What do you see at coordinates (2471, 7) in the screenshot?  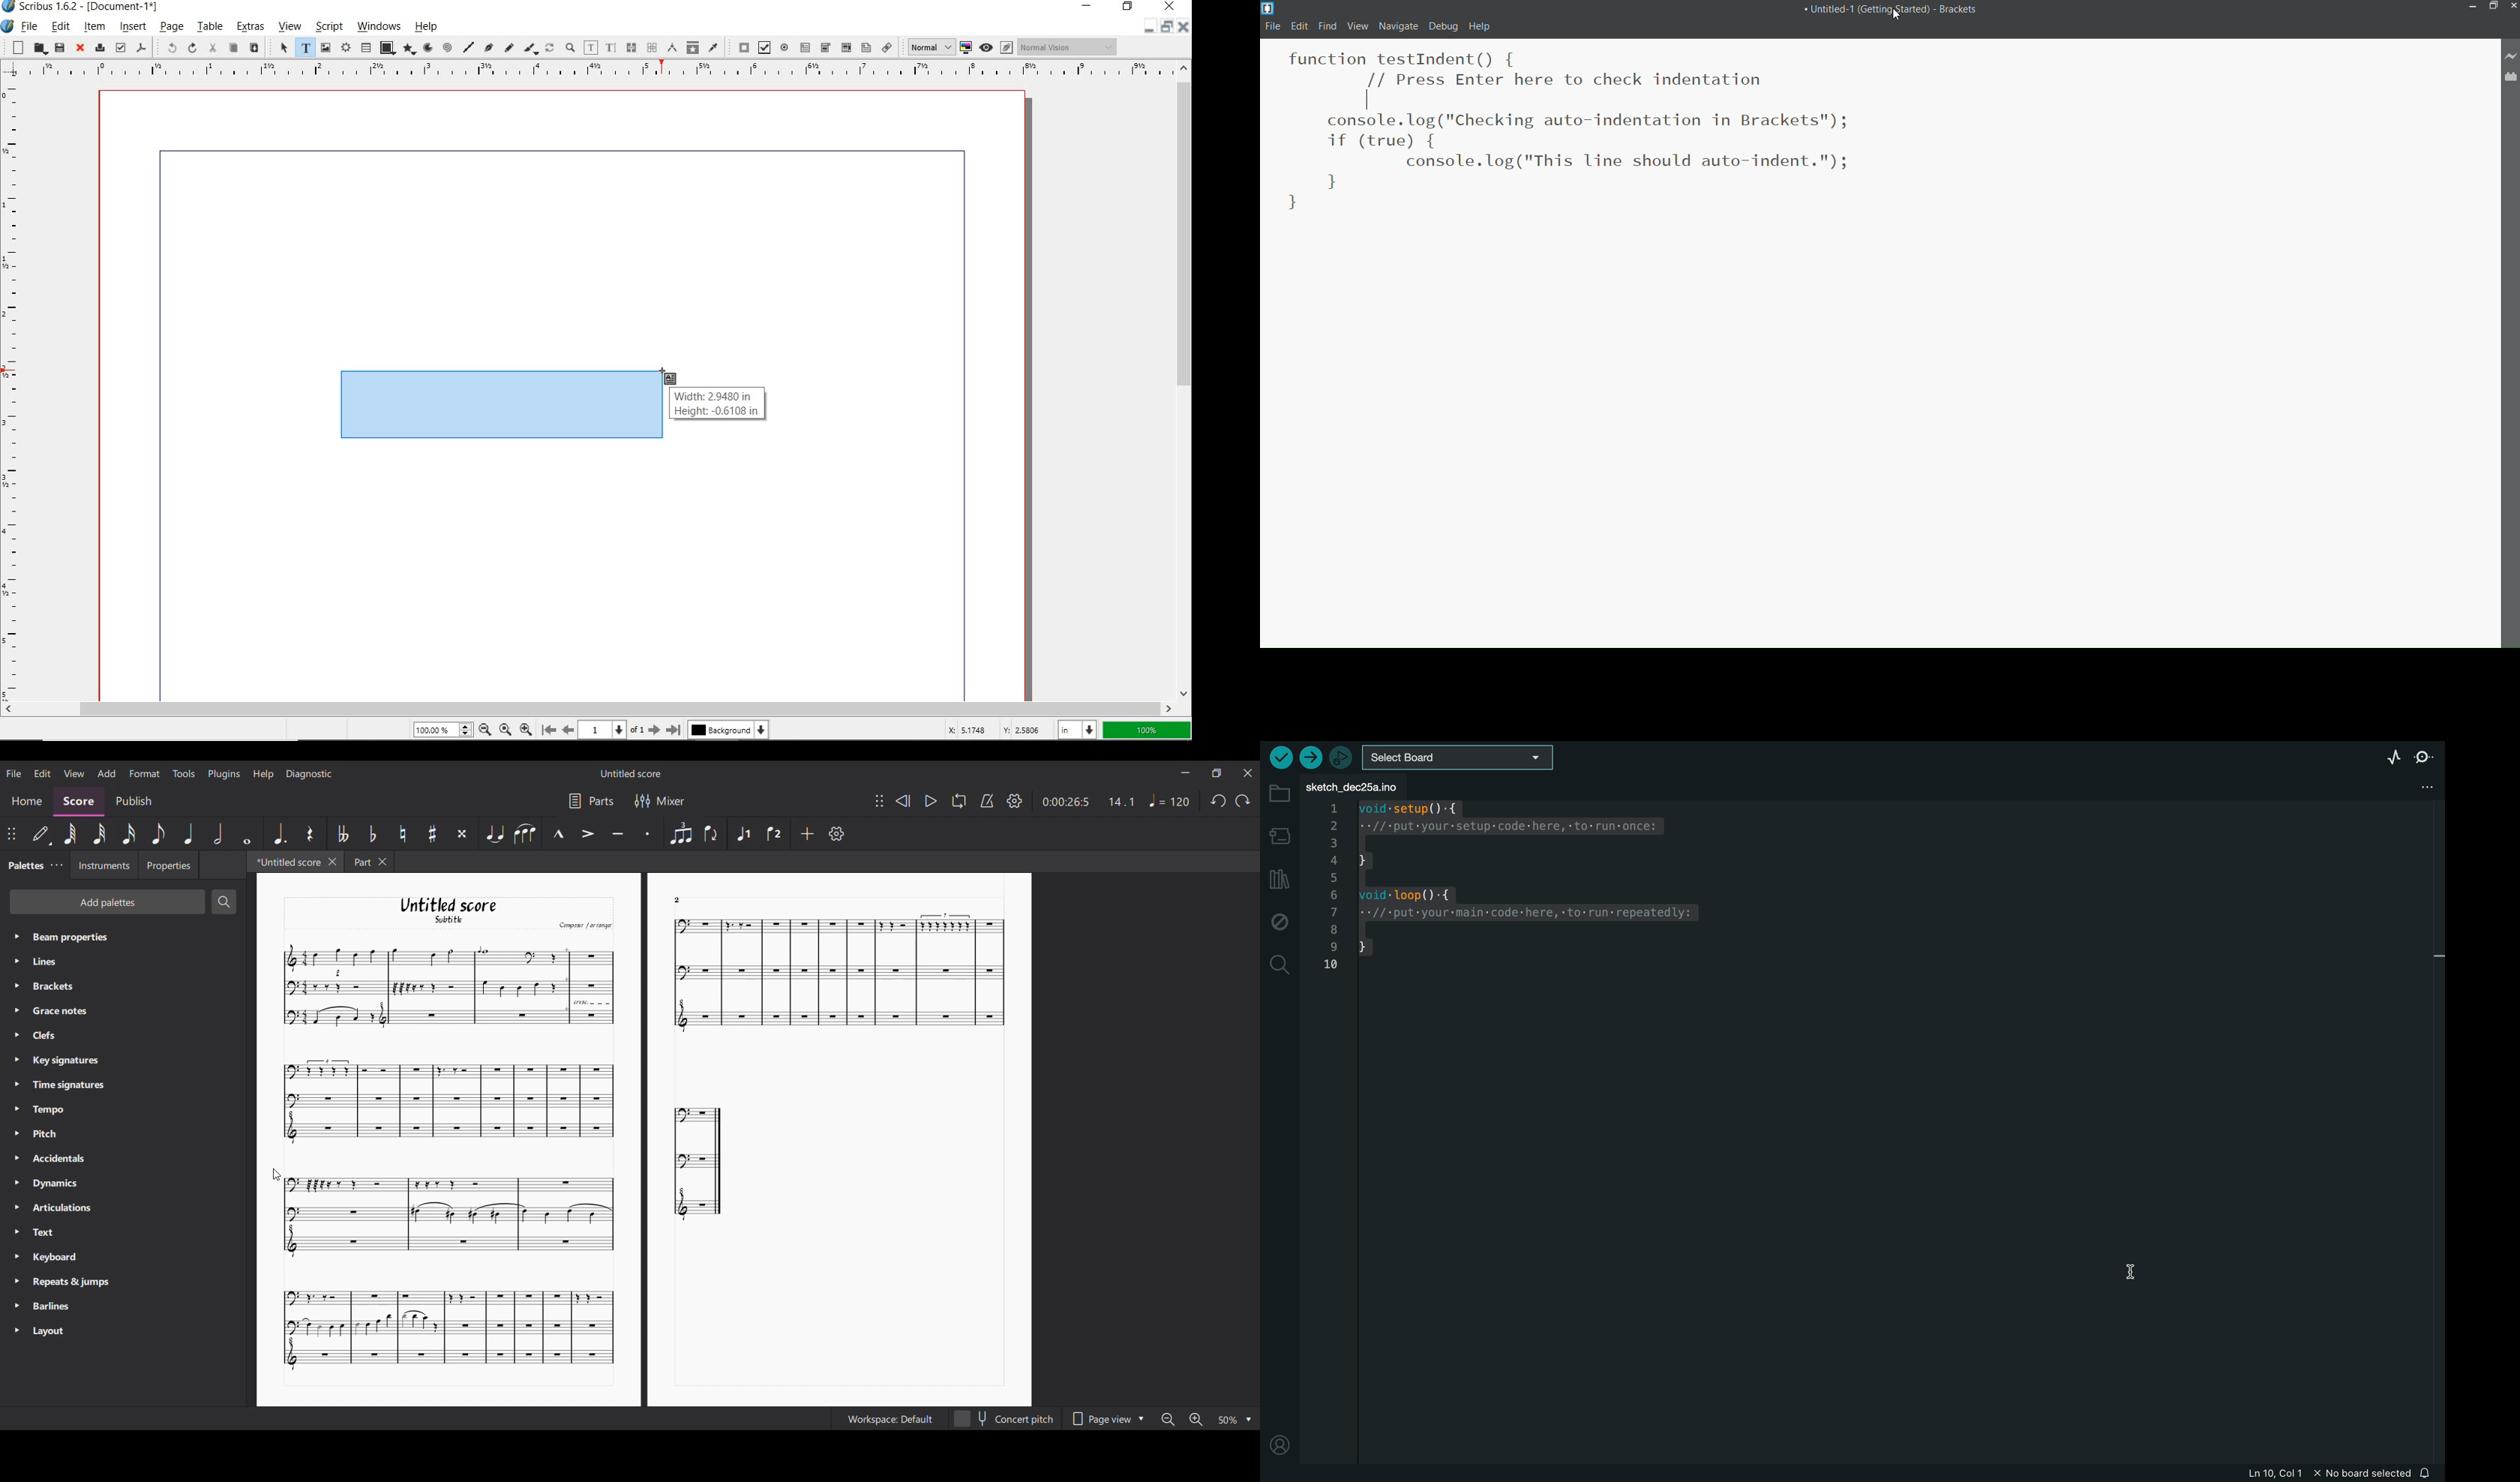 I see `Minimize` at bounding box center [2471, 7].